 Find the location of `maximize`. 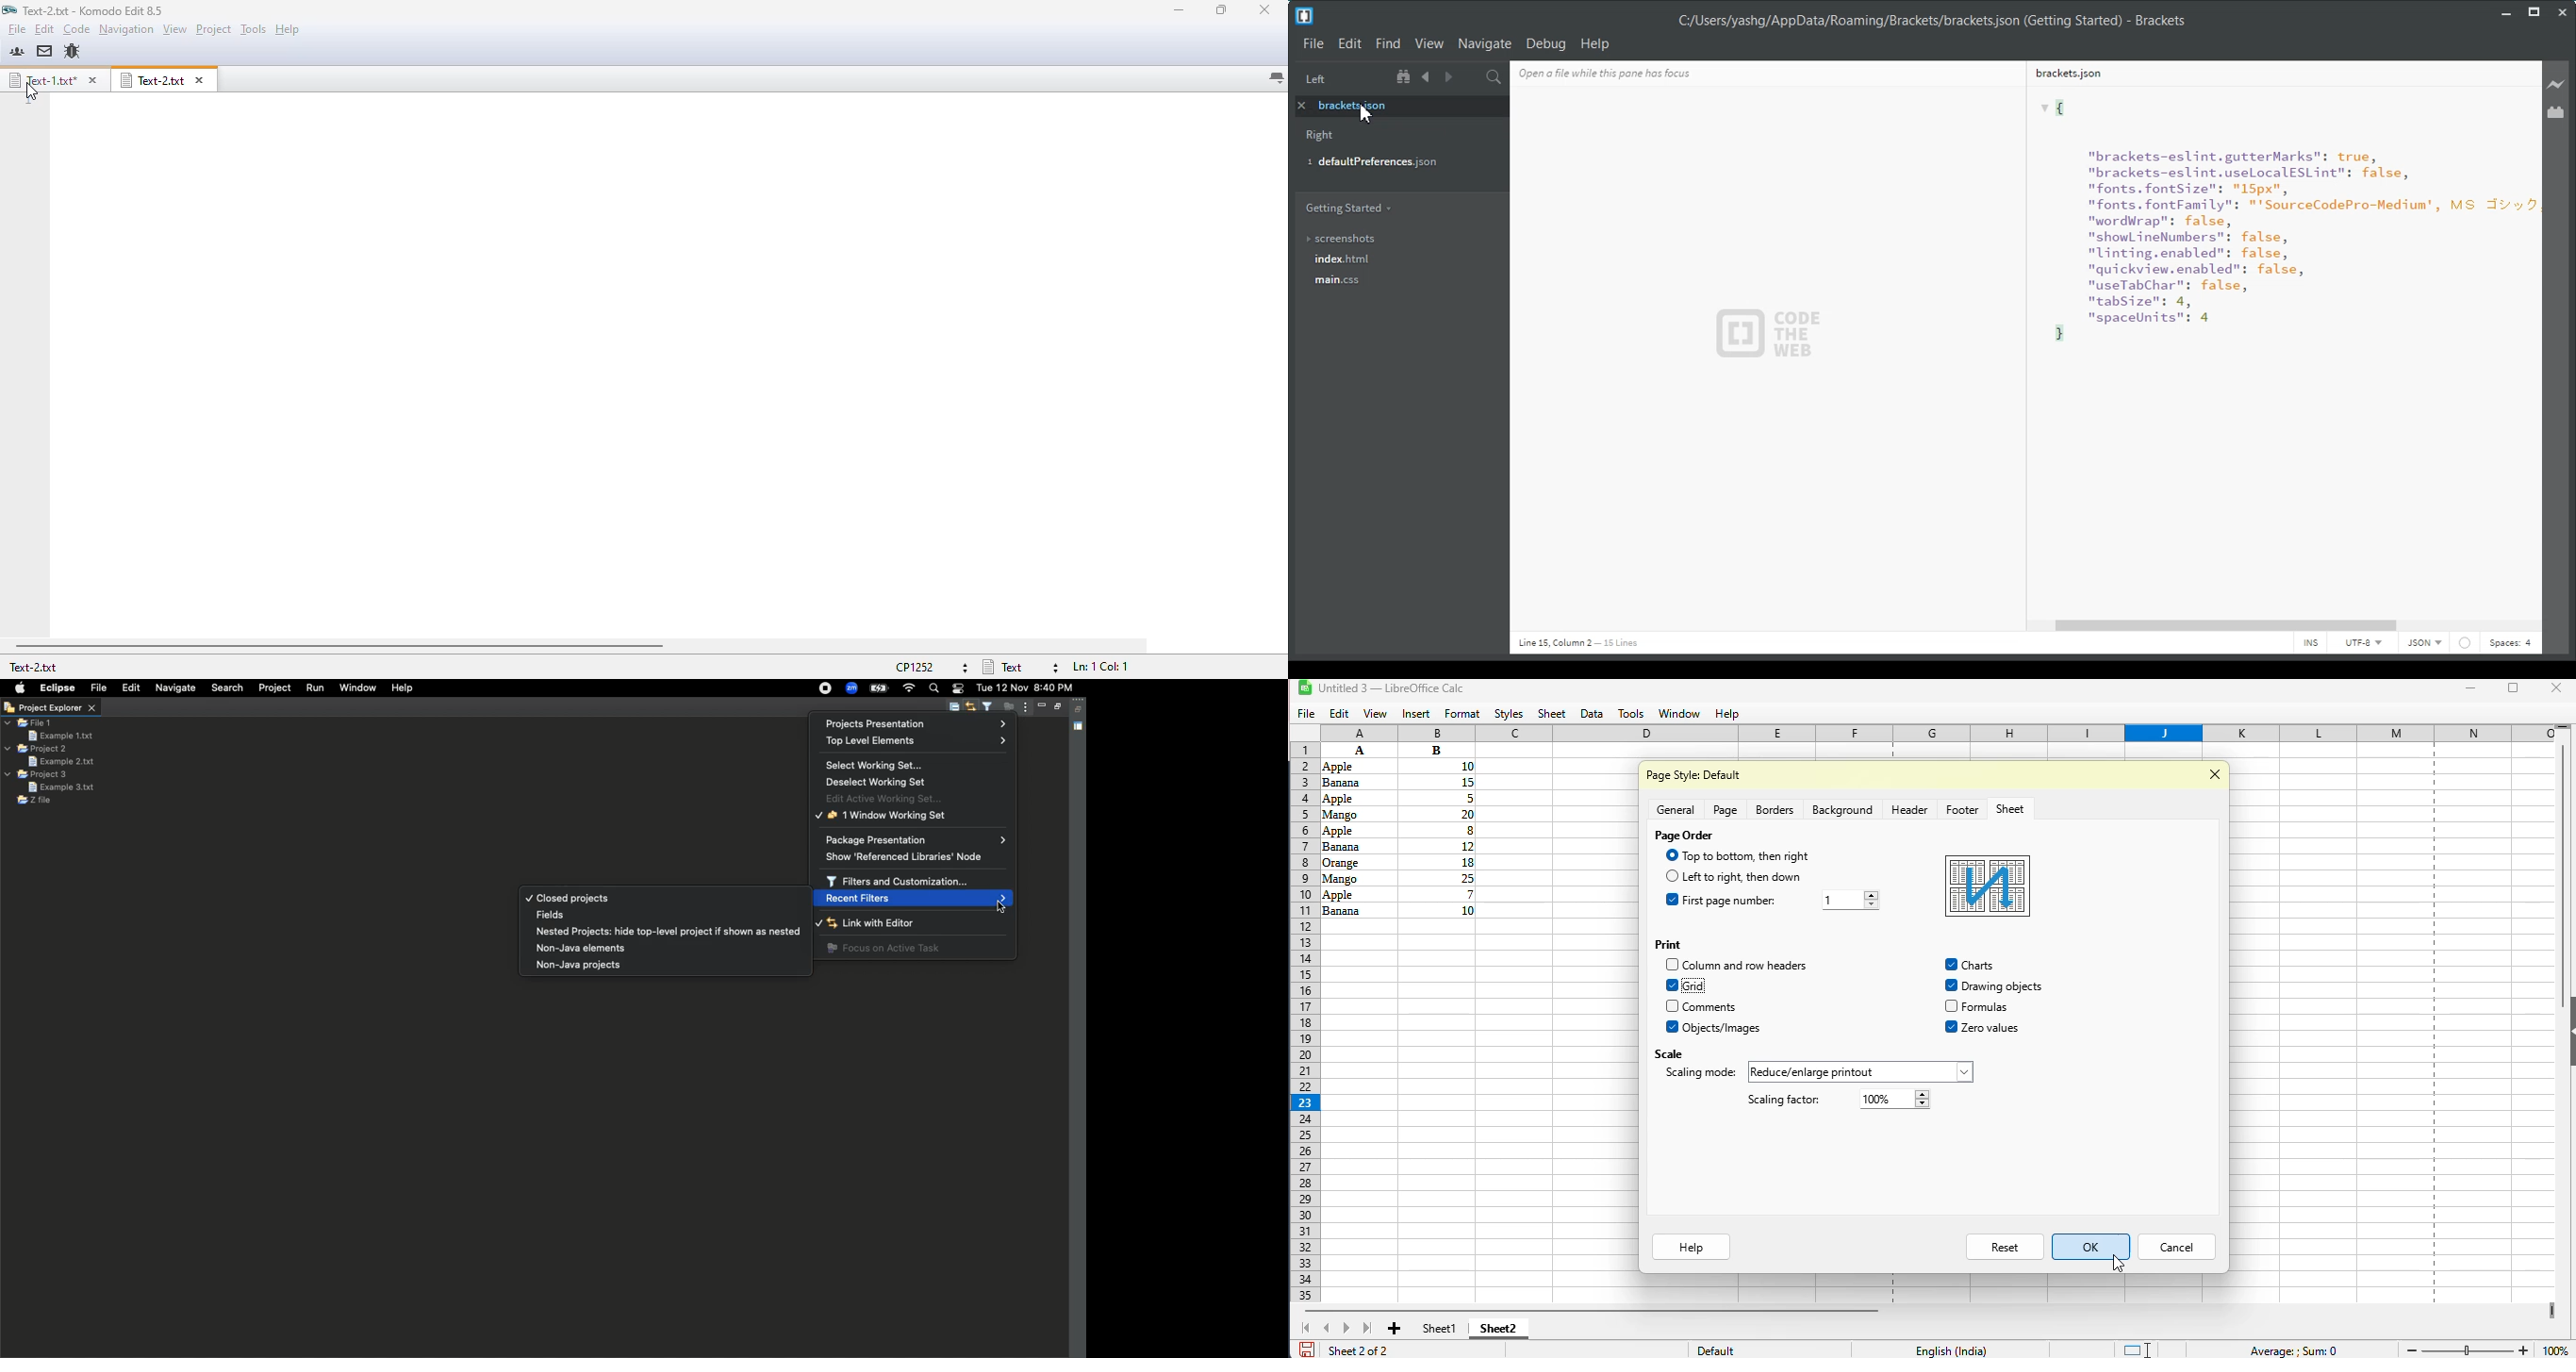

maximize is located at coordinates (2515, 687).